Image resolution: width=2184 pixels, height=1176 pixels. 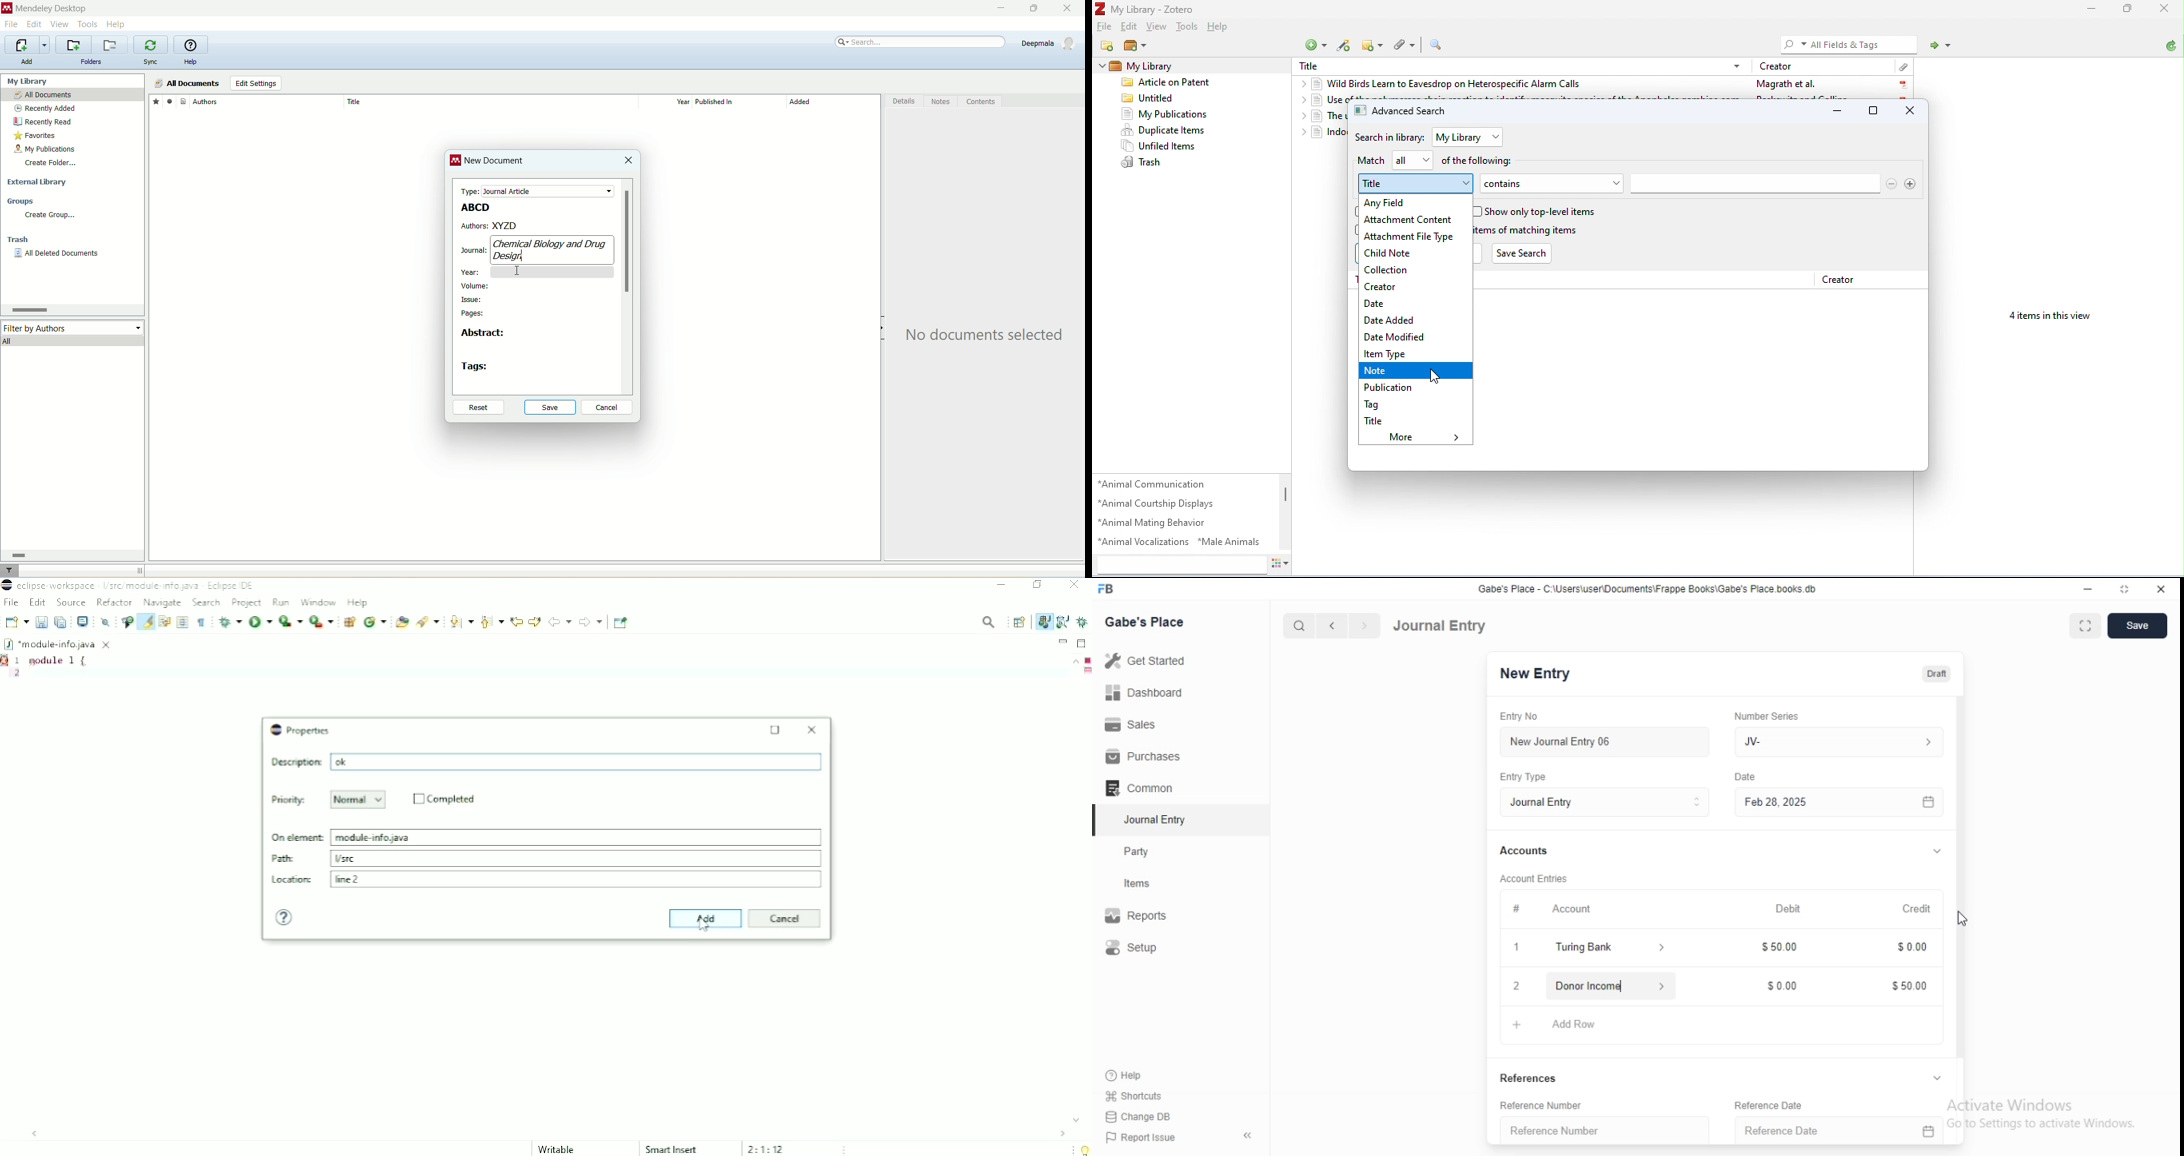 What do you see at coordinates (1393, 321) in the screenshot?
I see `date added` at bounding box center [1393, 321].